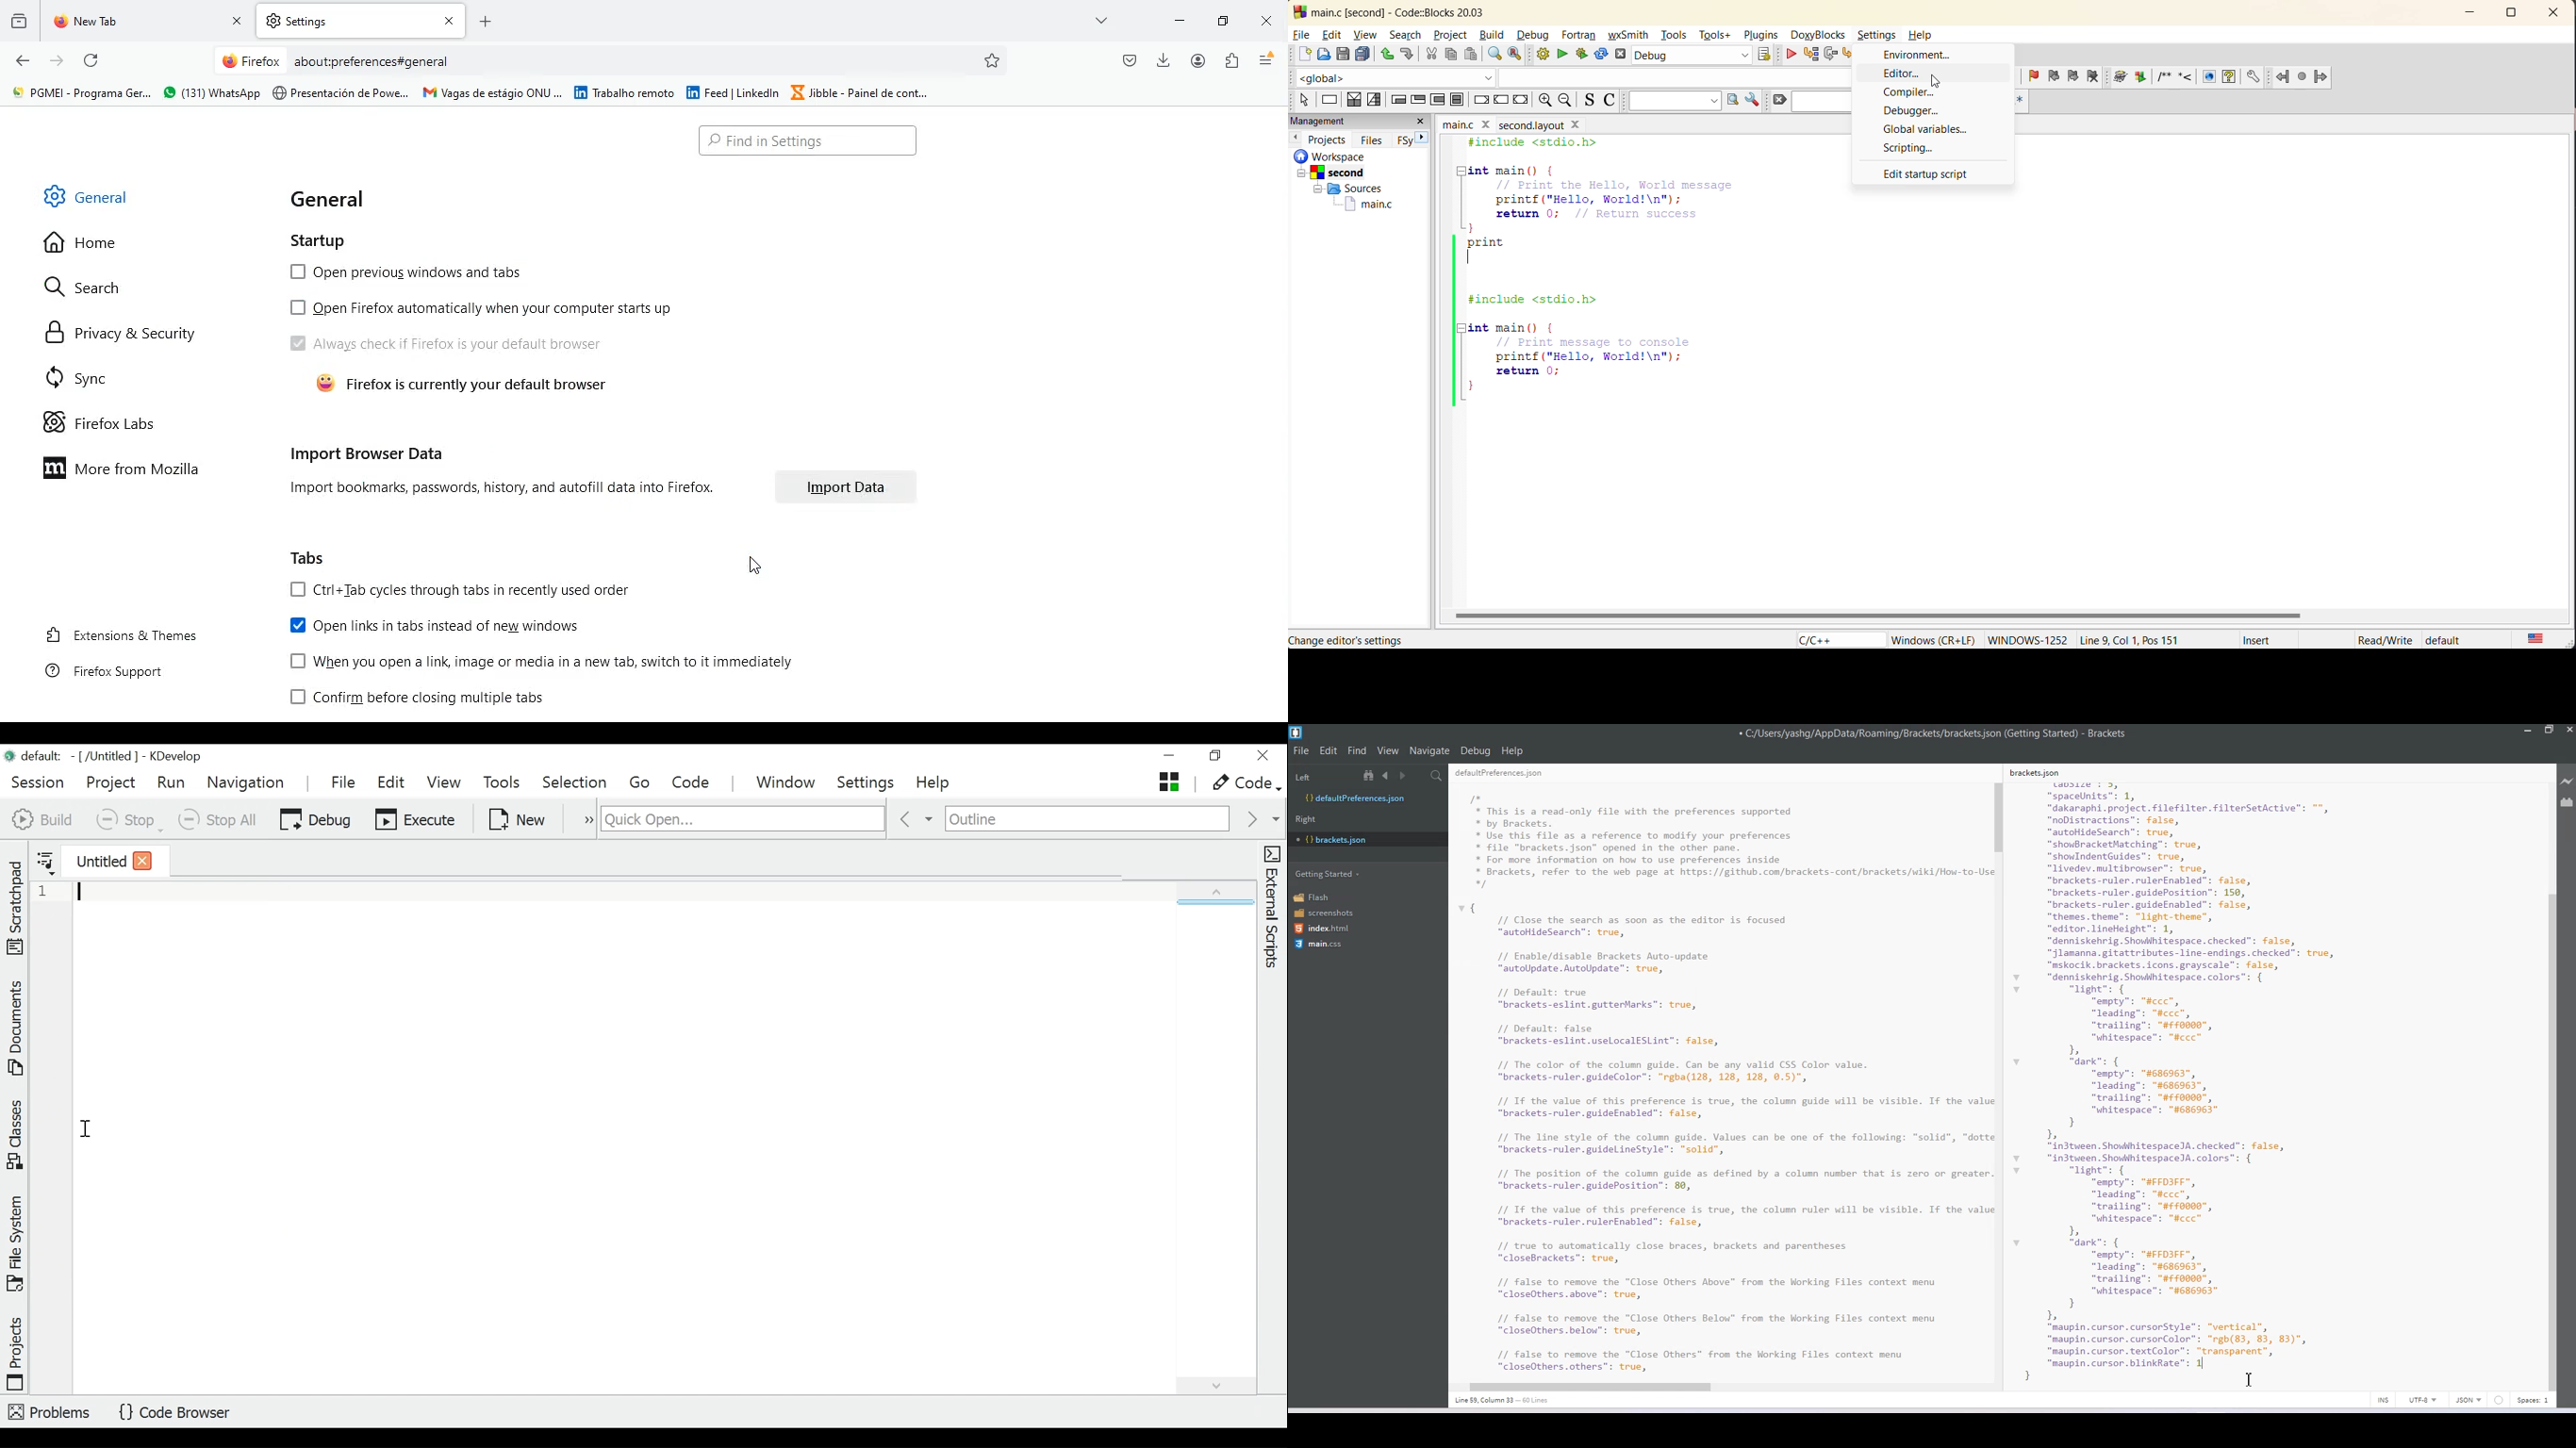 This screenshot has width=2576, height=1456. Describe the element at coordinates (491, 91) in the screenshot. I see `| Vagas de estagio ONU` at that location.